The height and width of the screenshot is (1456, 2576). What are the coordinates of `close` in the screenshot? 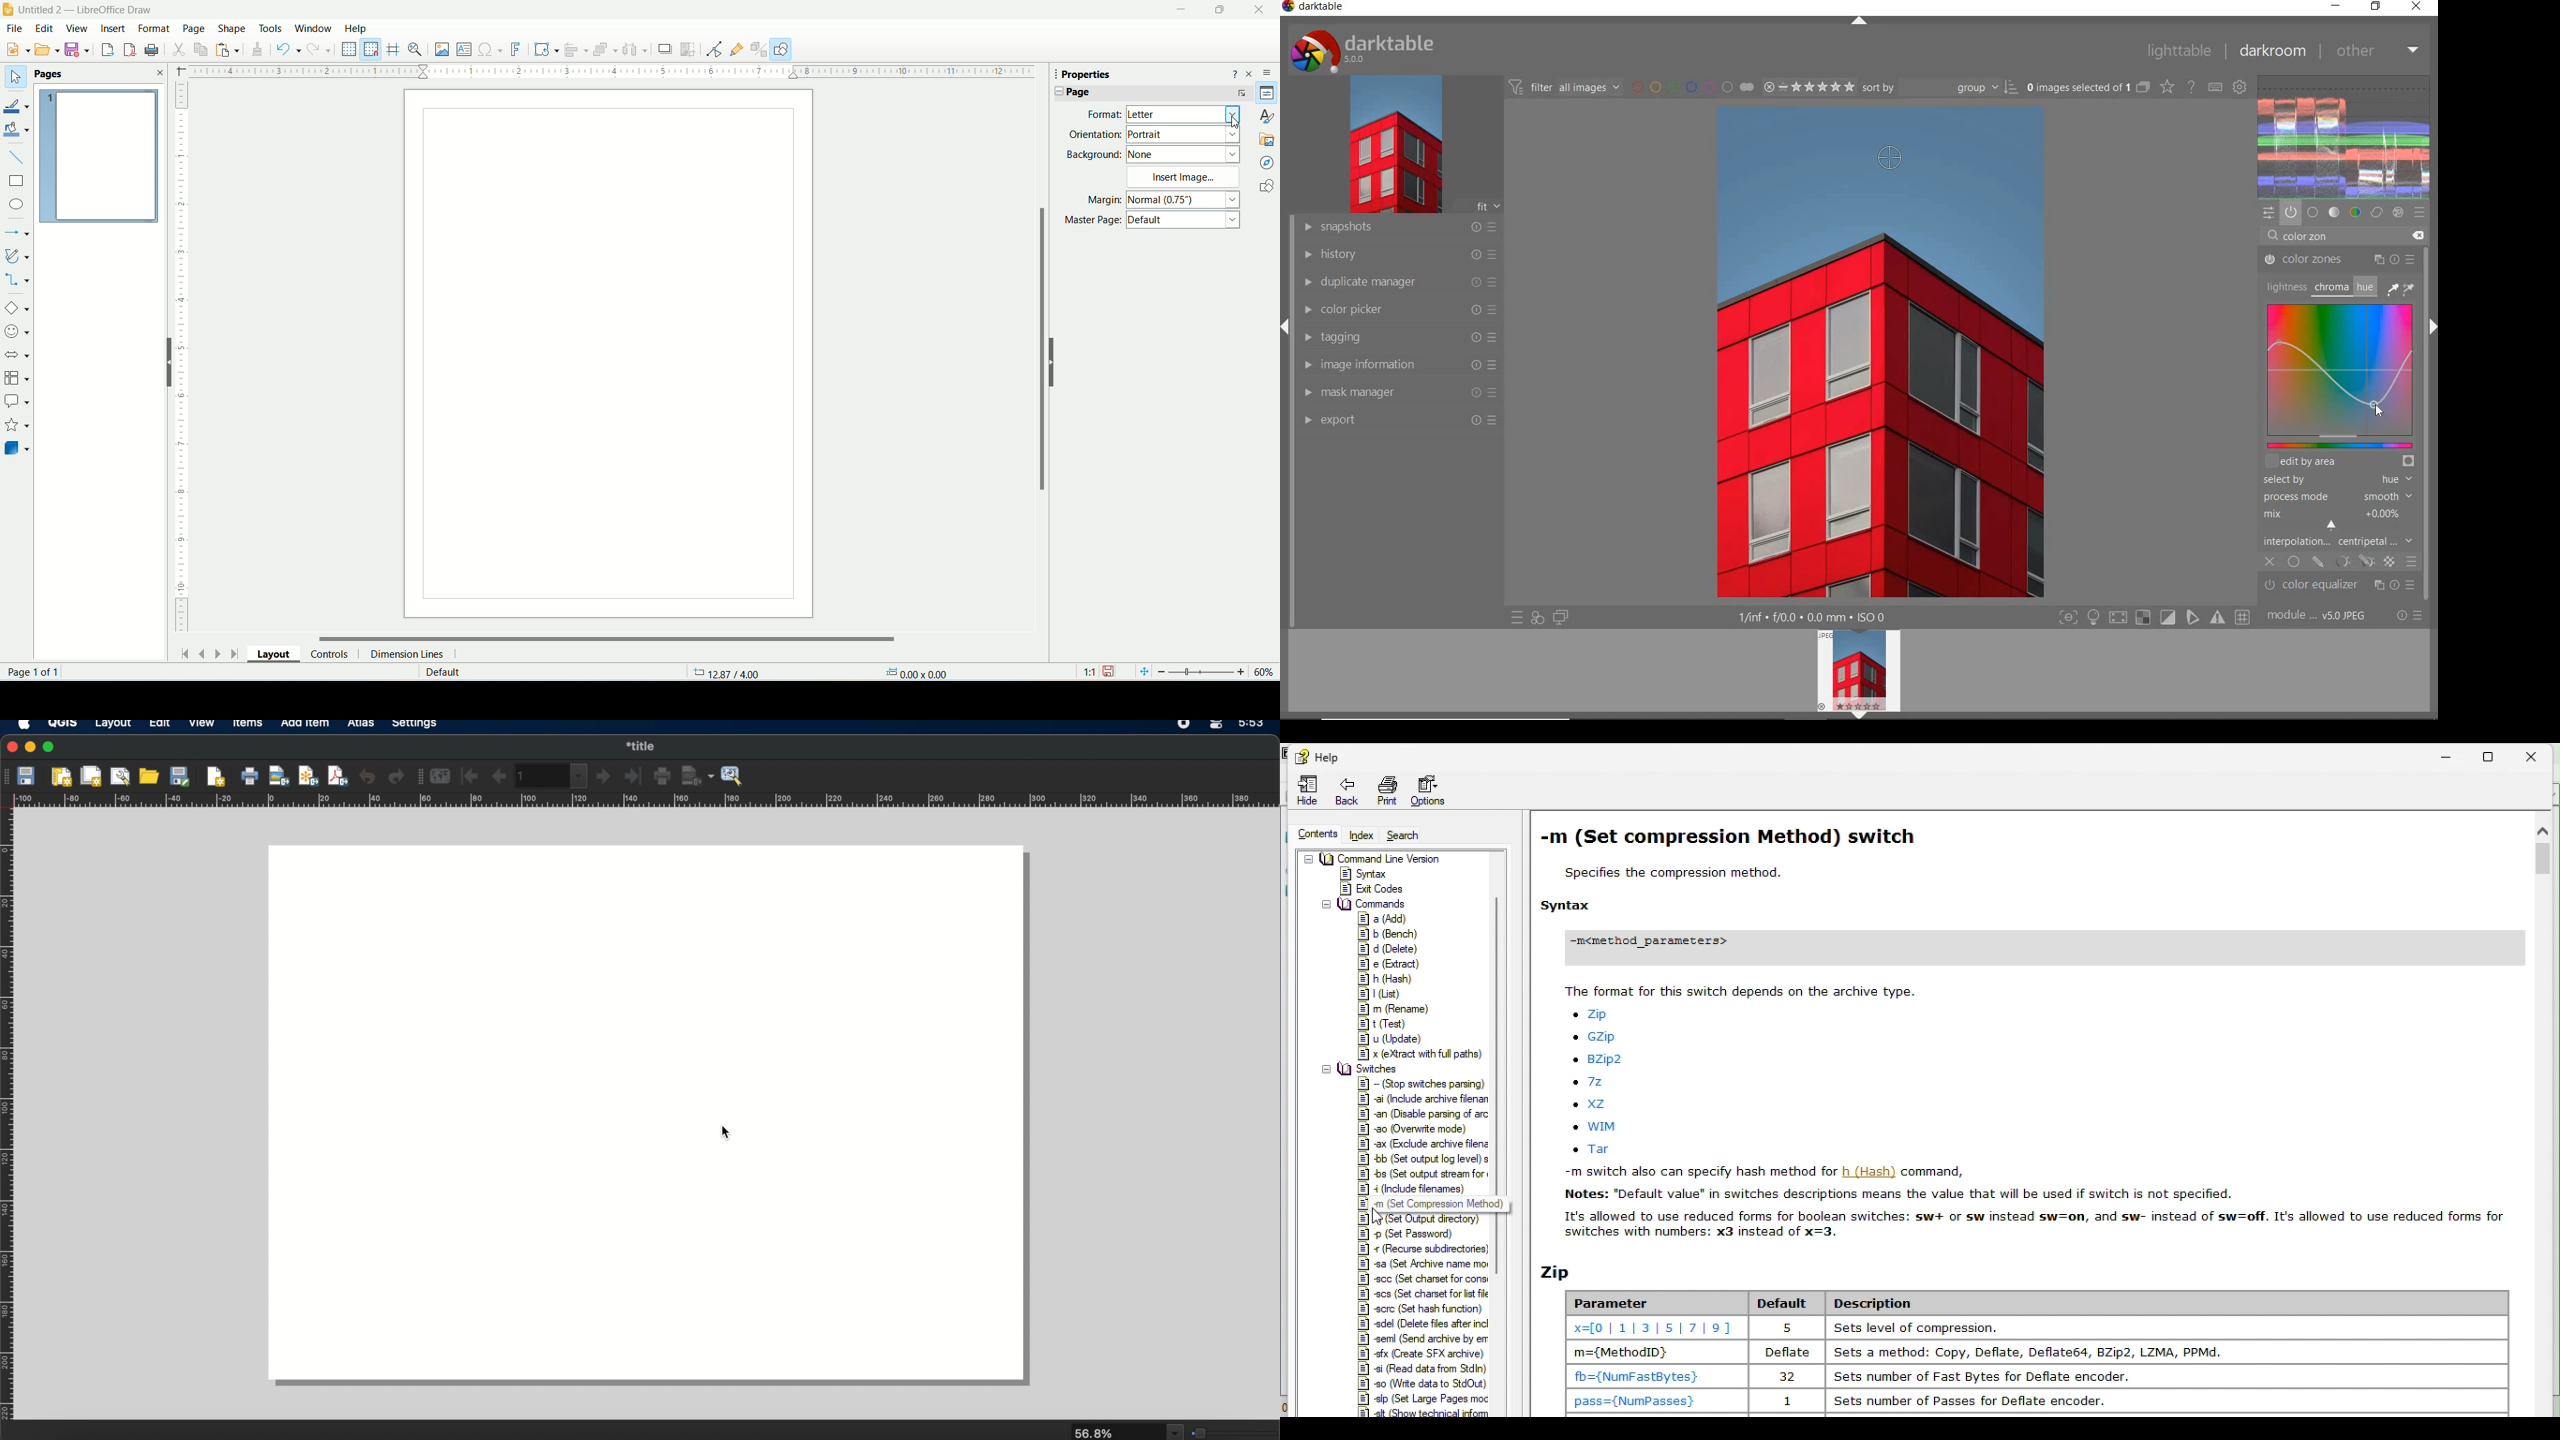 It's located at (1259, 11).